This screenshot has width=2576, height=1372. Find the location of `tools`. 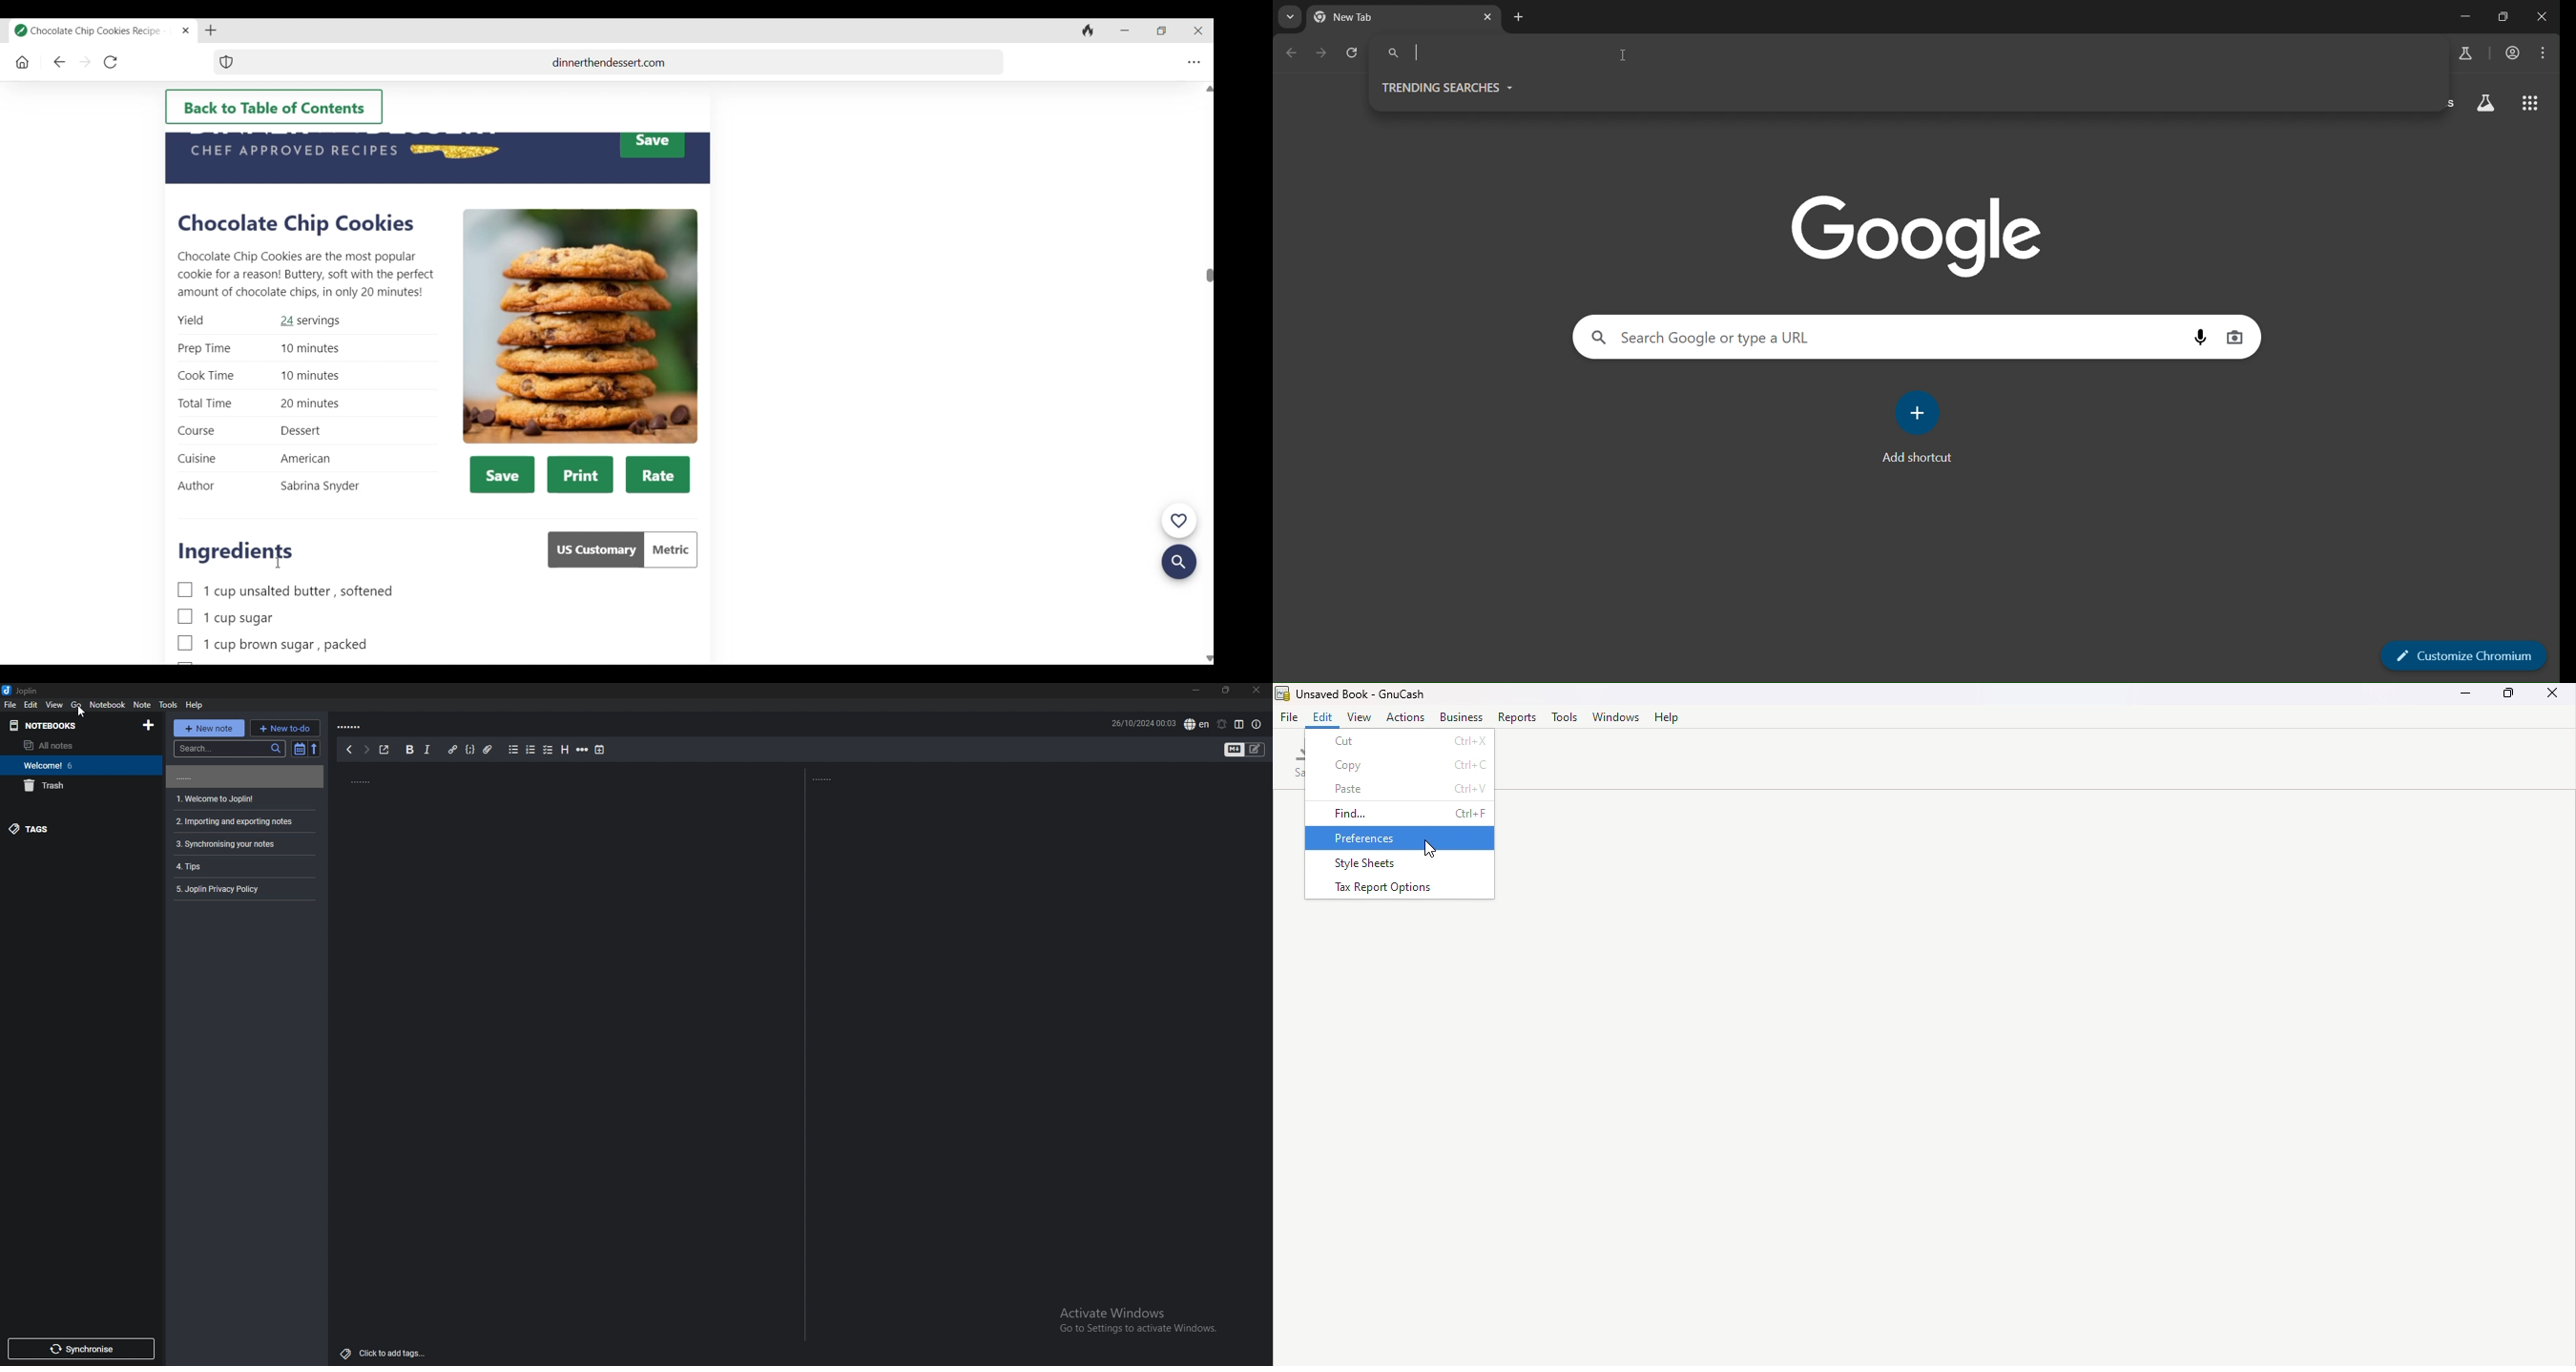

tools is located at coordinates (170, 704).